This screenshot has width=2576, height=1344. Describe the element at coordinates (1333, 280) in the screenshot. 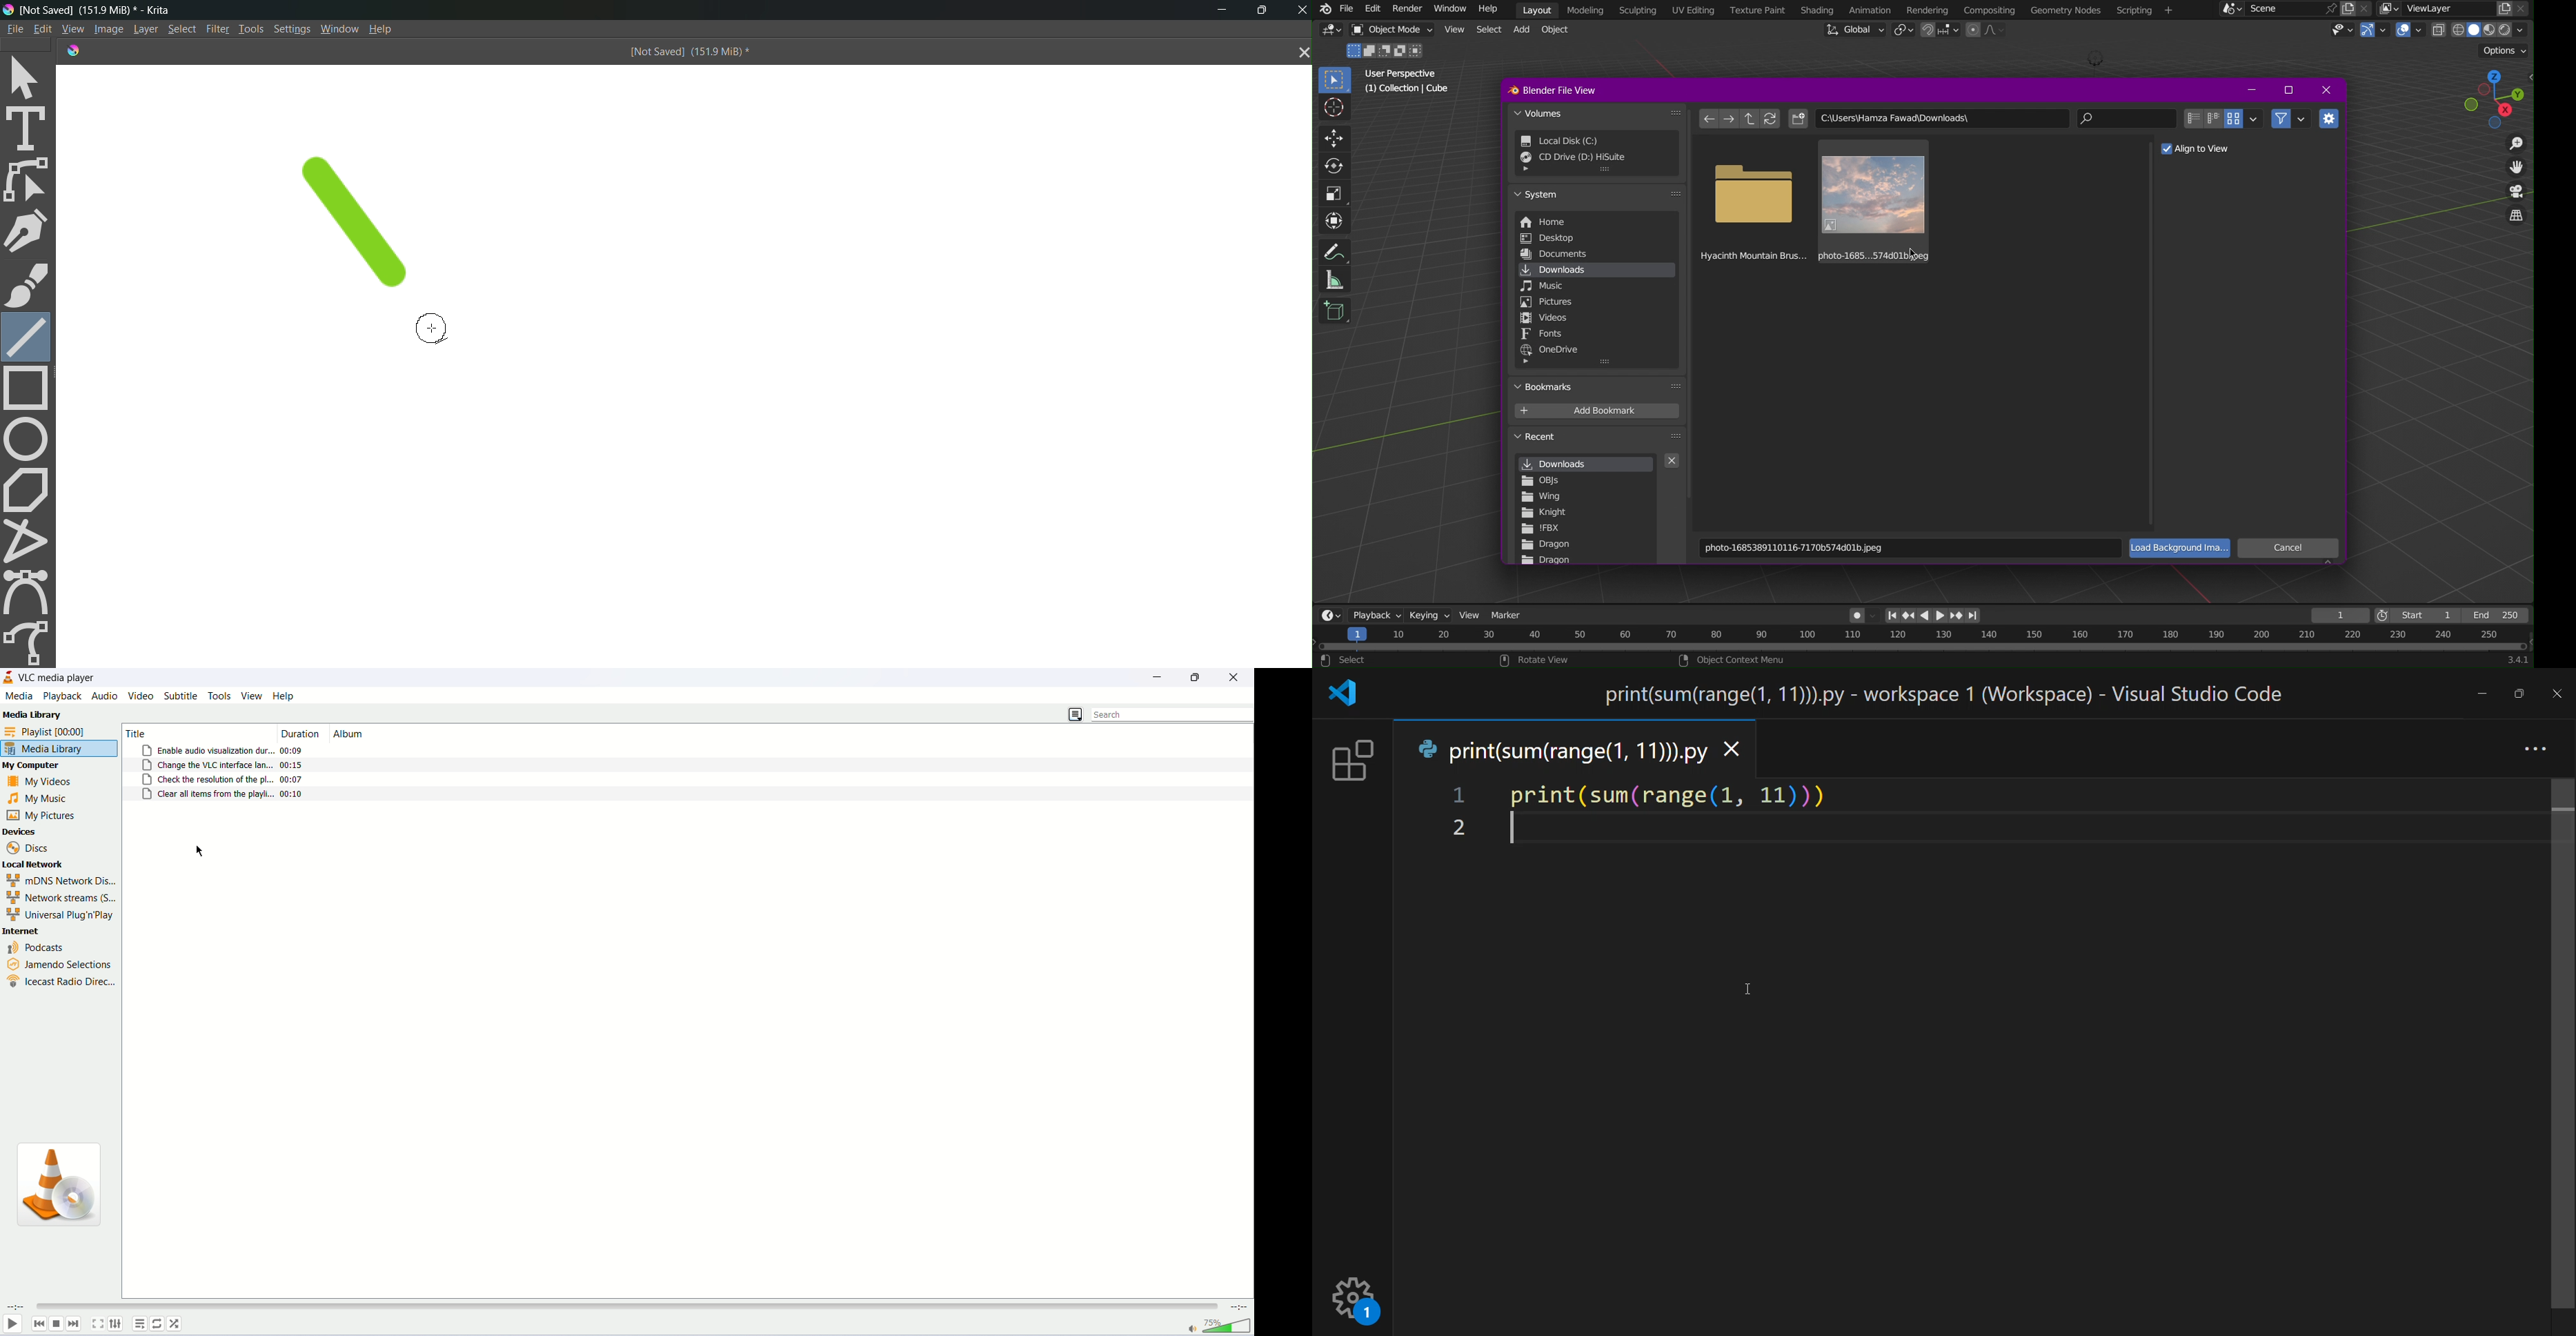

I see `Measure` at that location.